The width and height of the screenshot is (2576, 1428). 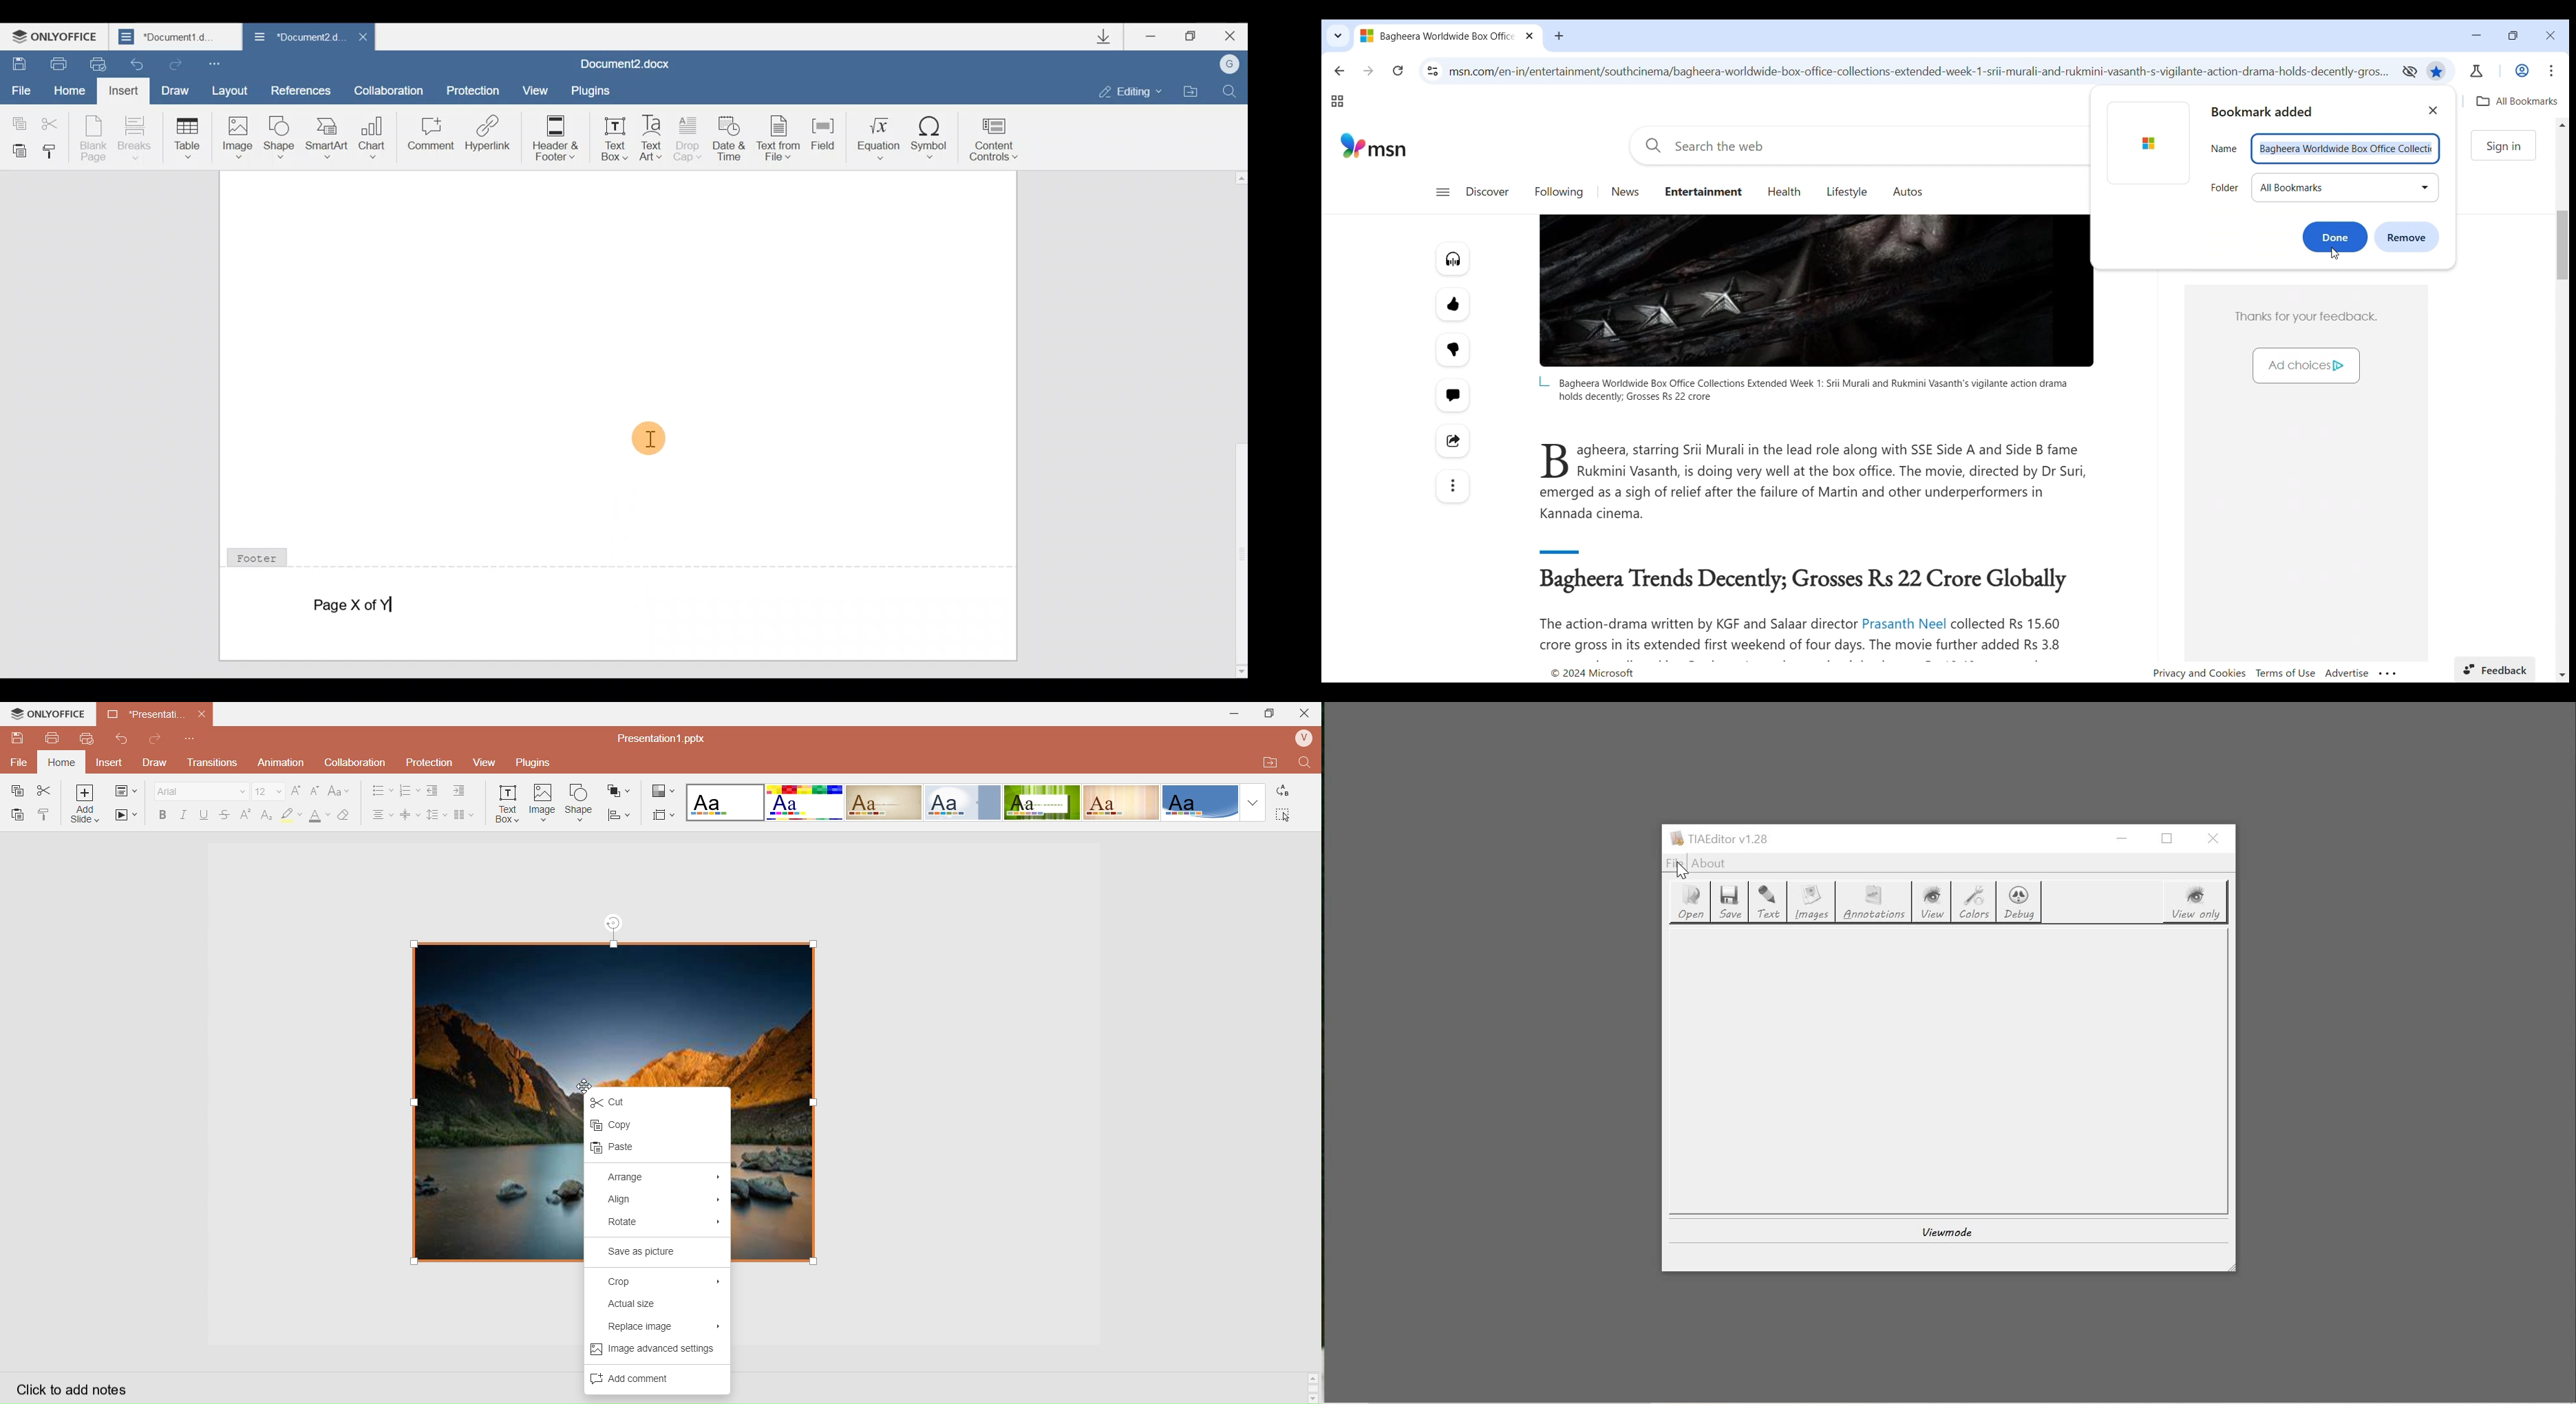 What do you see at coordinates (1189, 34) in the screenshot?
I see `Maximize` at bounding box center [1189, 34].